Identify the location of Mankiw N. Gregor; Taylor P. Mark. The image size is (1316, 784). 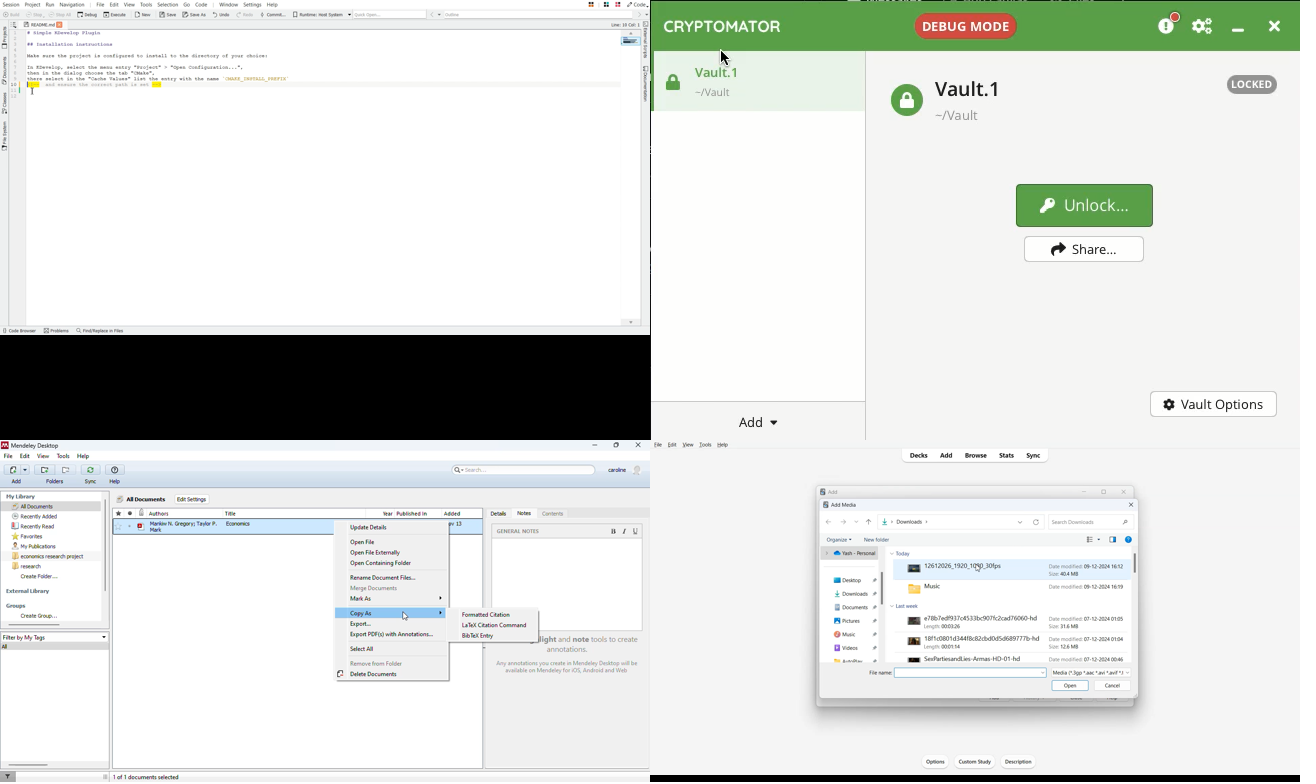
(178, 526).